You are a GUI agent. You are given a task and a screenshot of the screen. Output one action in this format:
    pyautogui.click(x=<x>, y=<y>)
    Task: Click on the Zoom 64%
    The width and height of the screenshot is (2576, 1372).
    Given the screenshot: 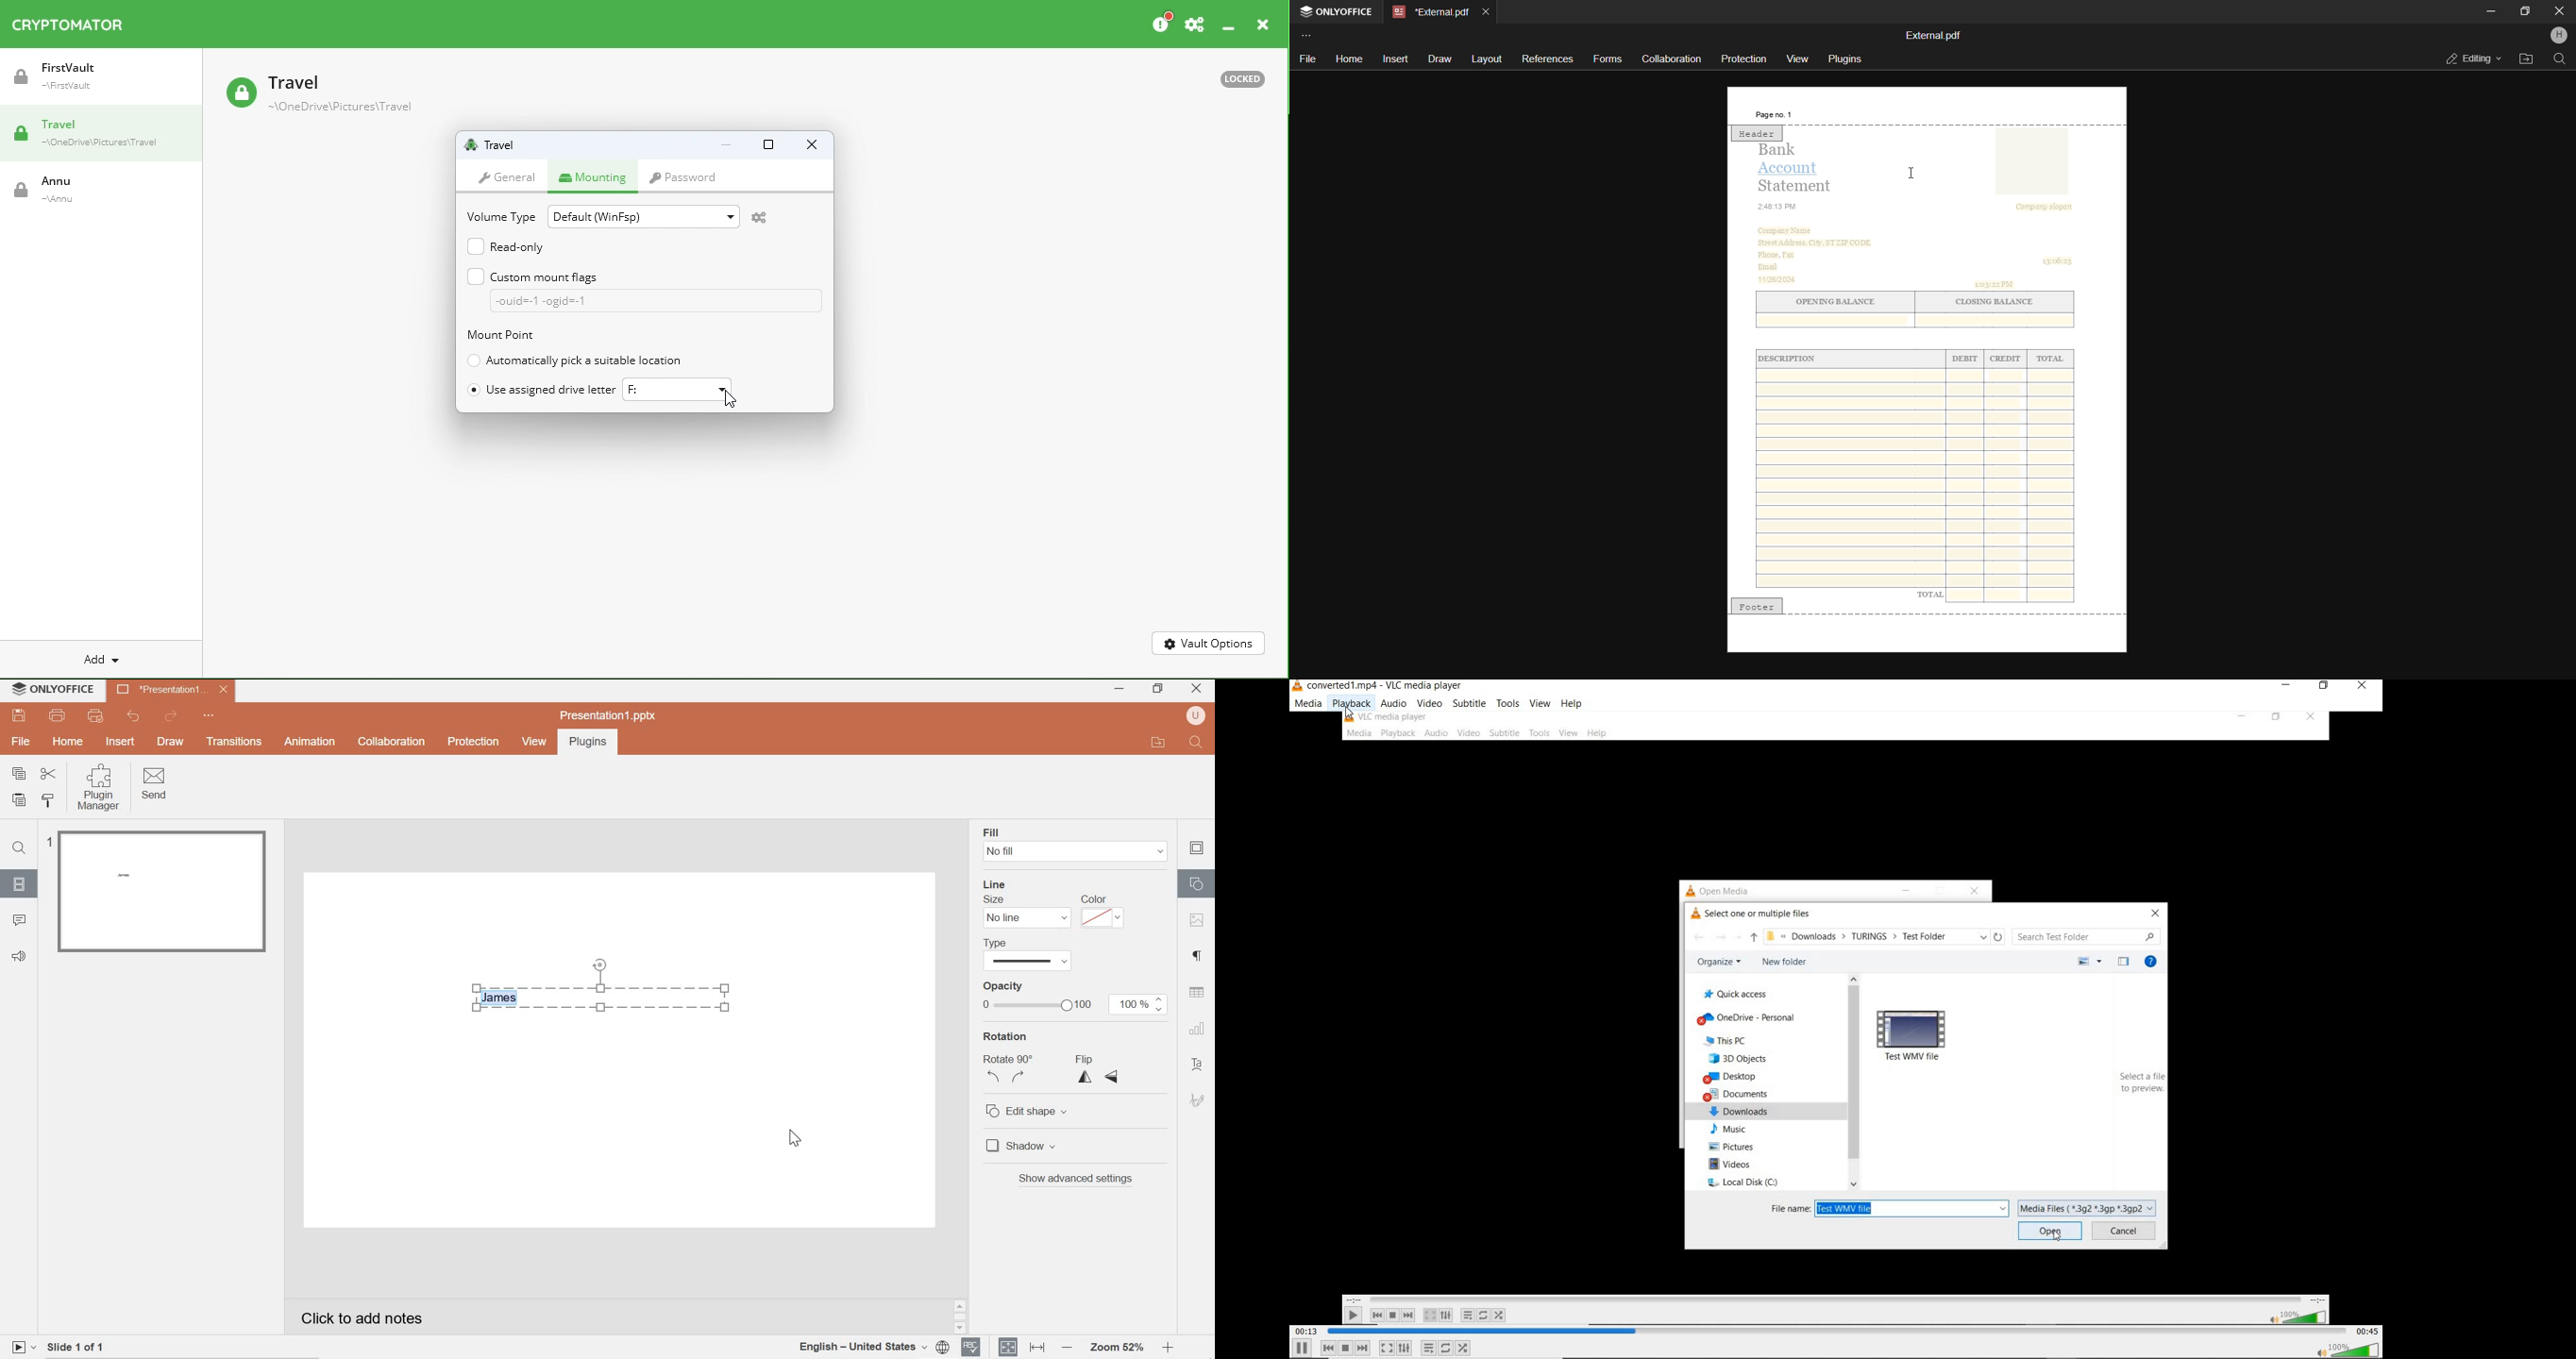 What is the action you would take?
    pyautogui.click(x=1116, y=1347)
    